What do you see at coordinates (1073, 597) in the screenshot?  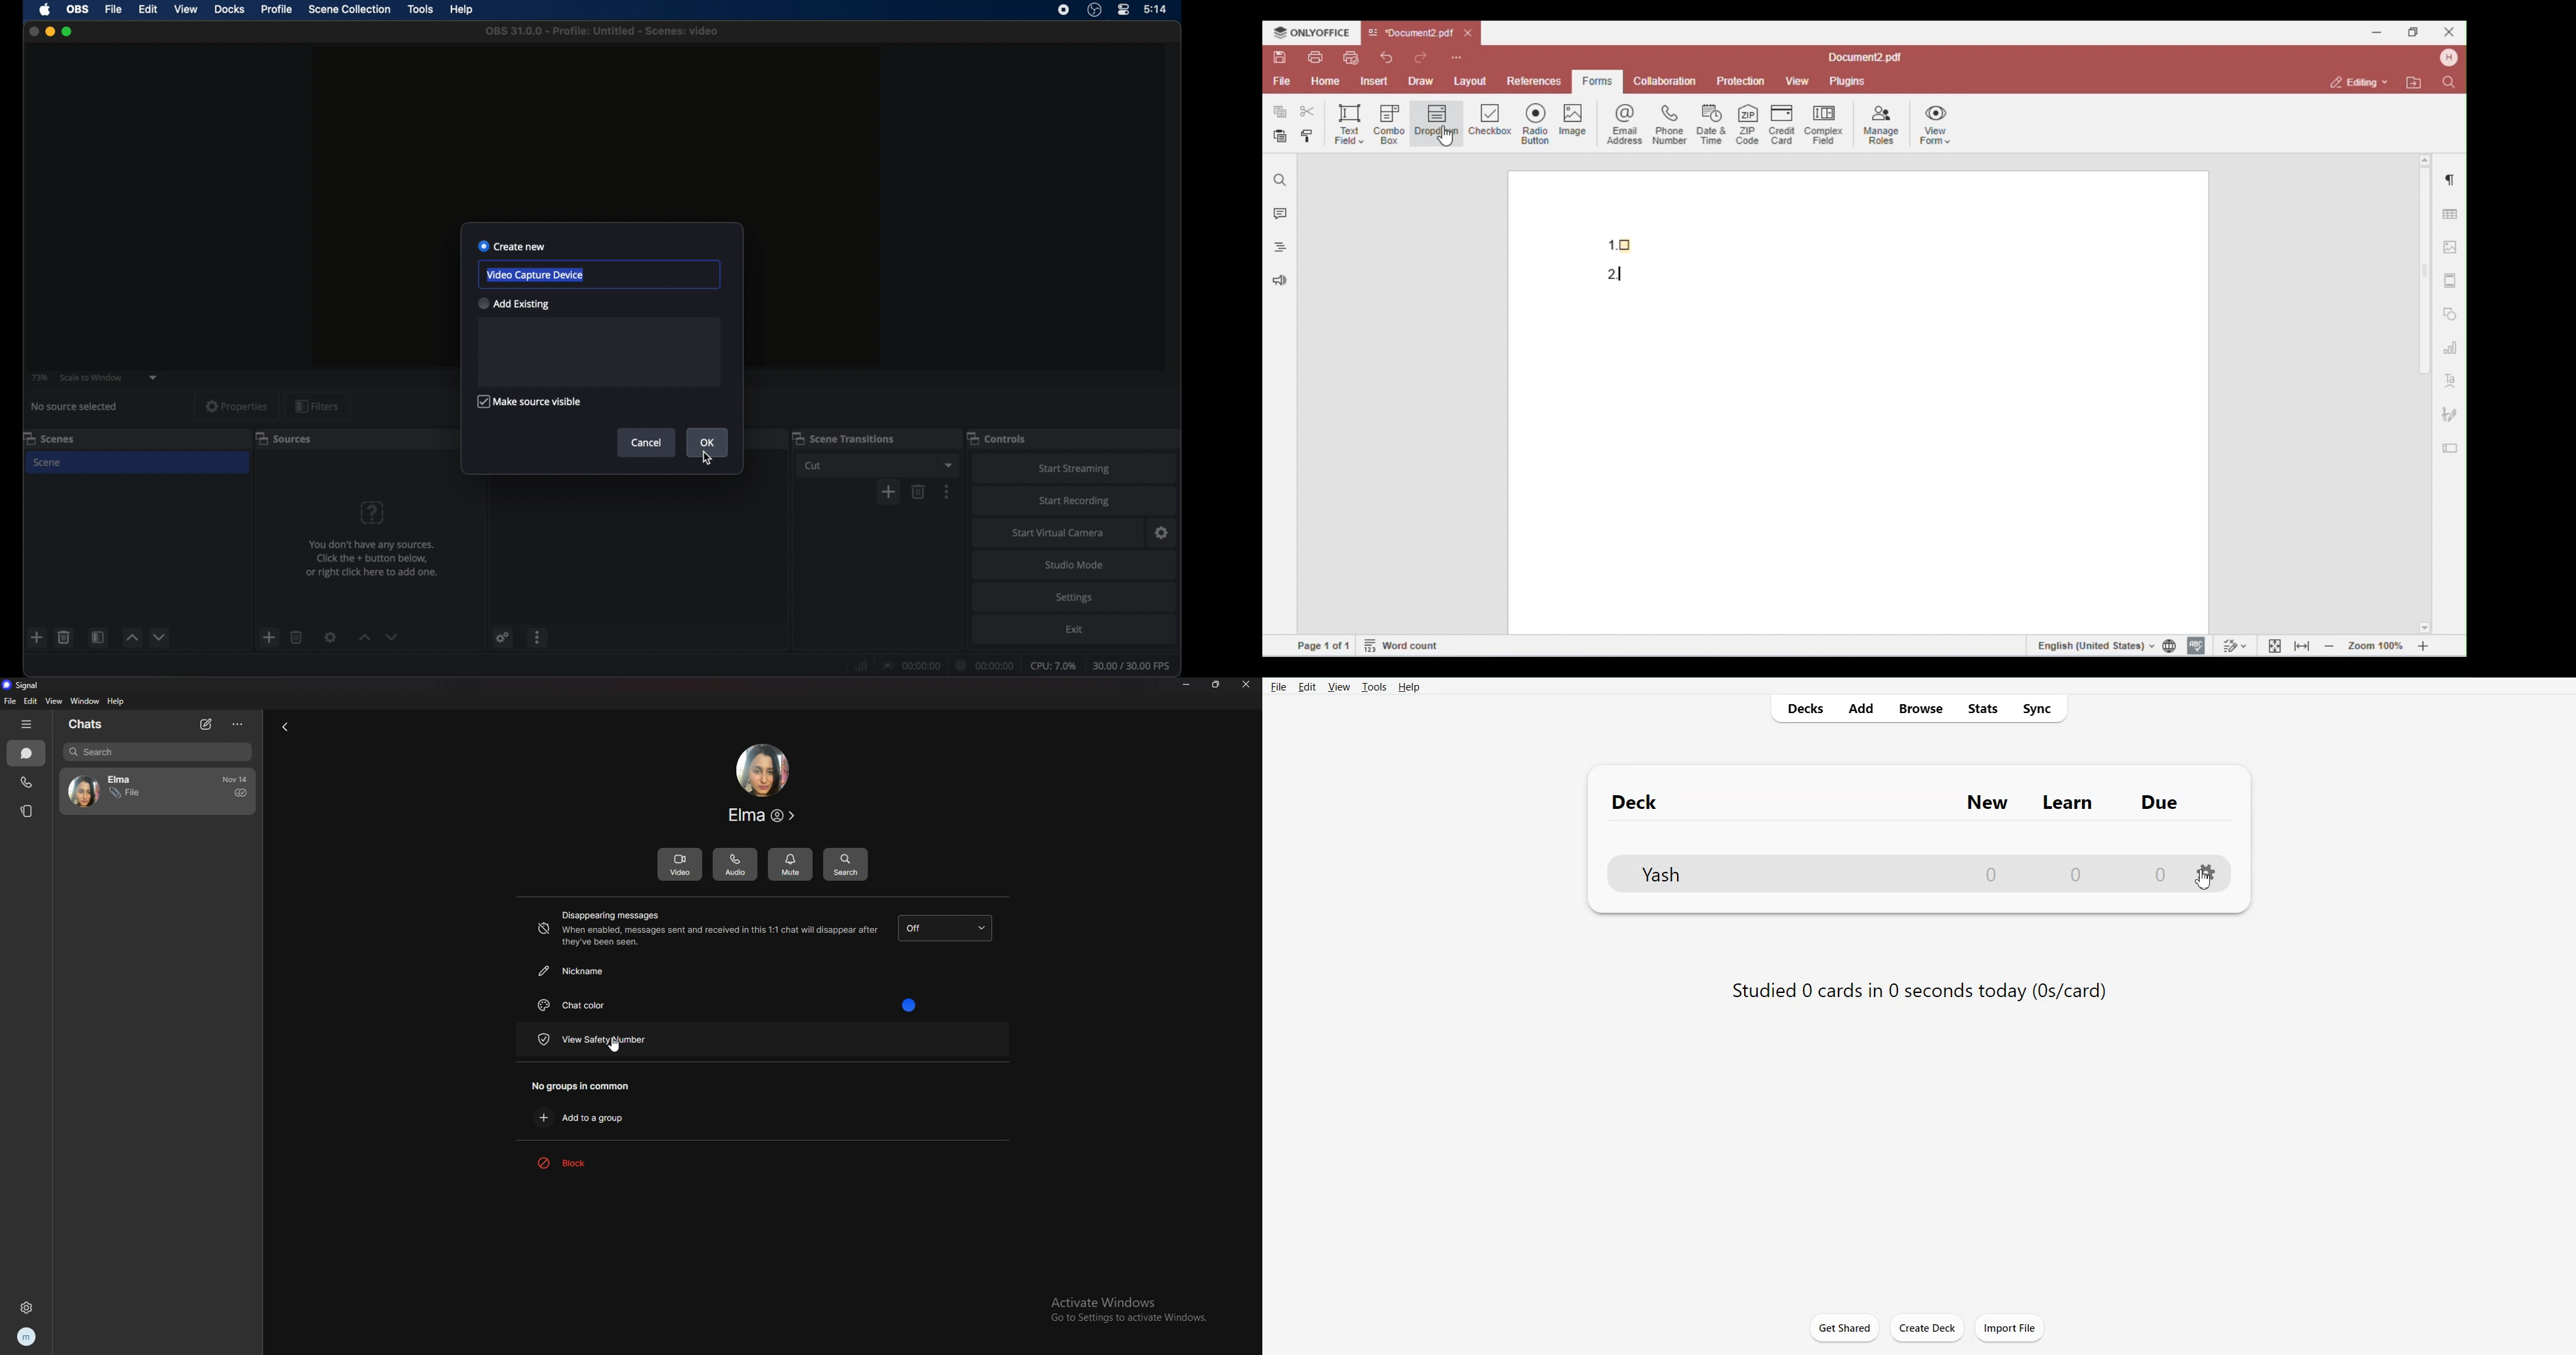 I see `settings` at bounding box center [1073, 597].